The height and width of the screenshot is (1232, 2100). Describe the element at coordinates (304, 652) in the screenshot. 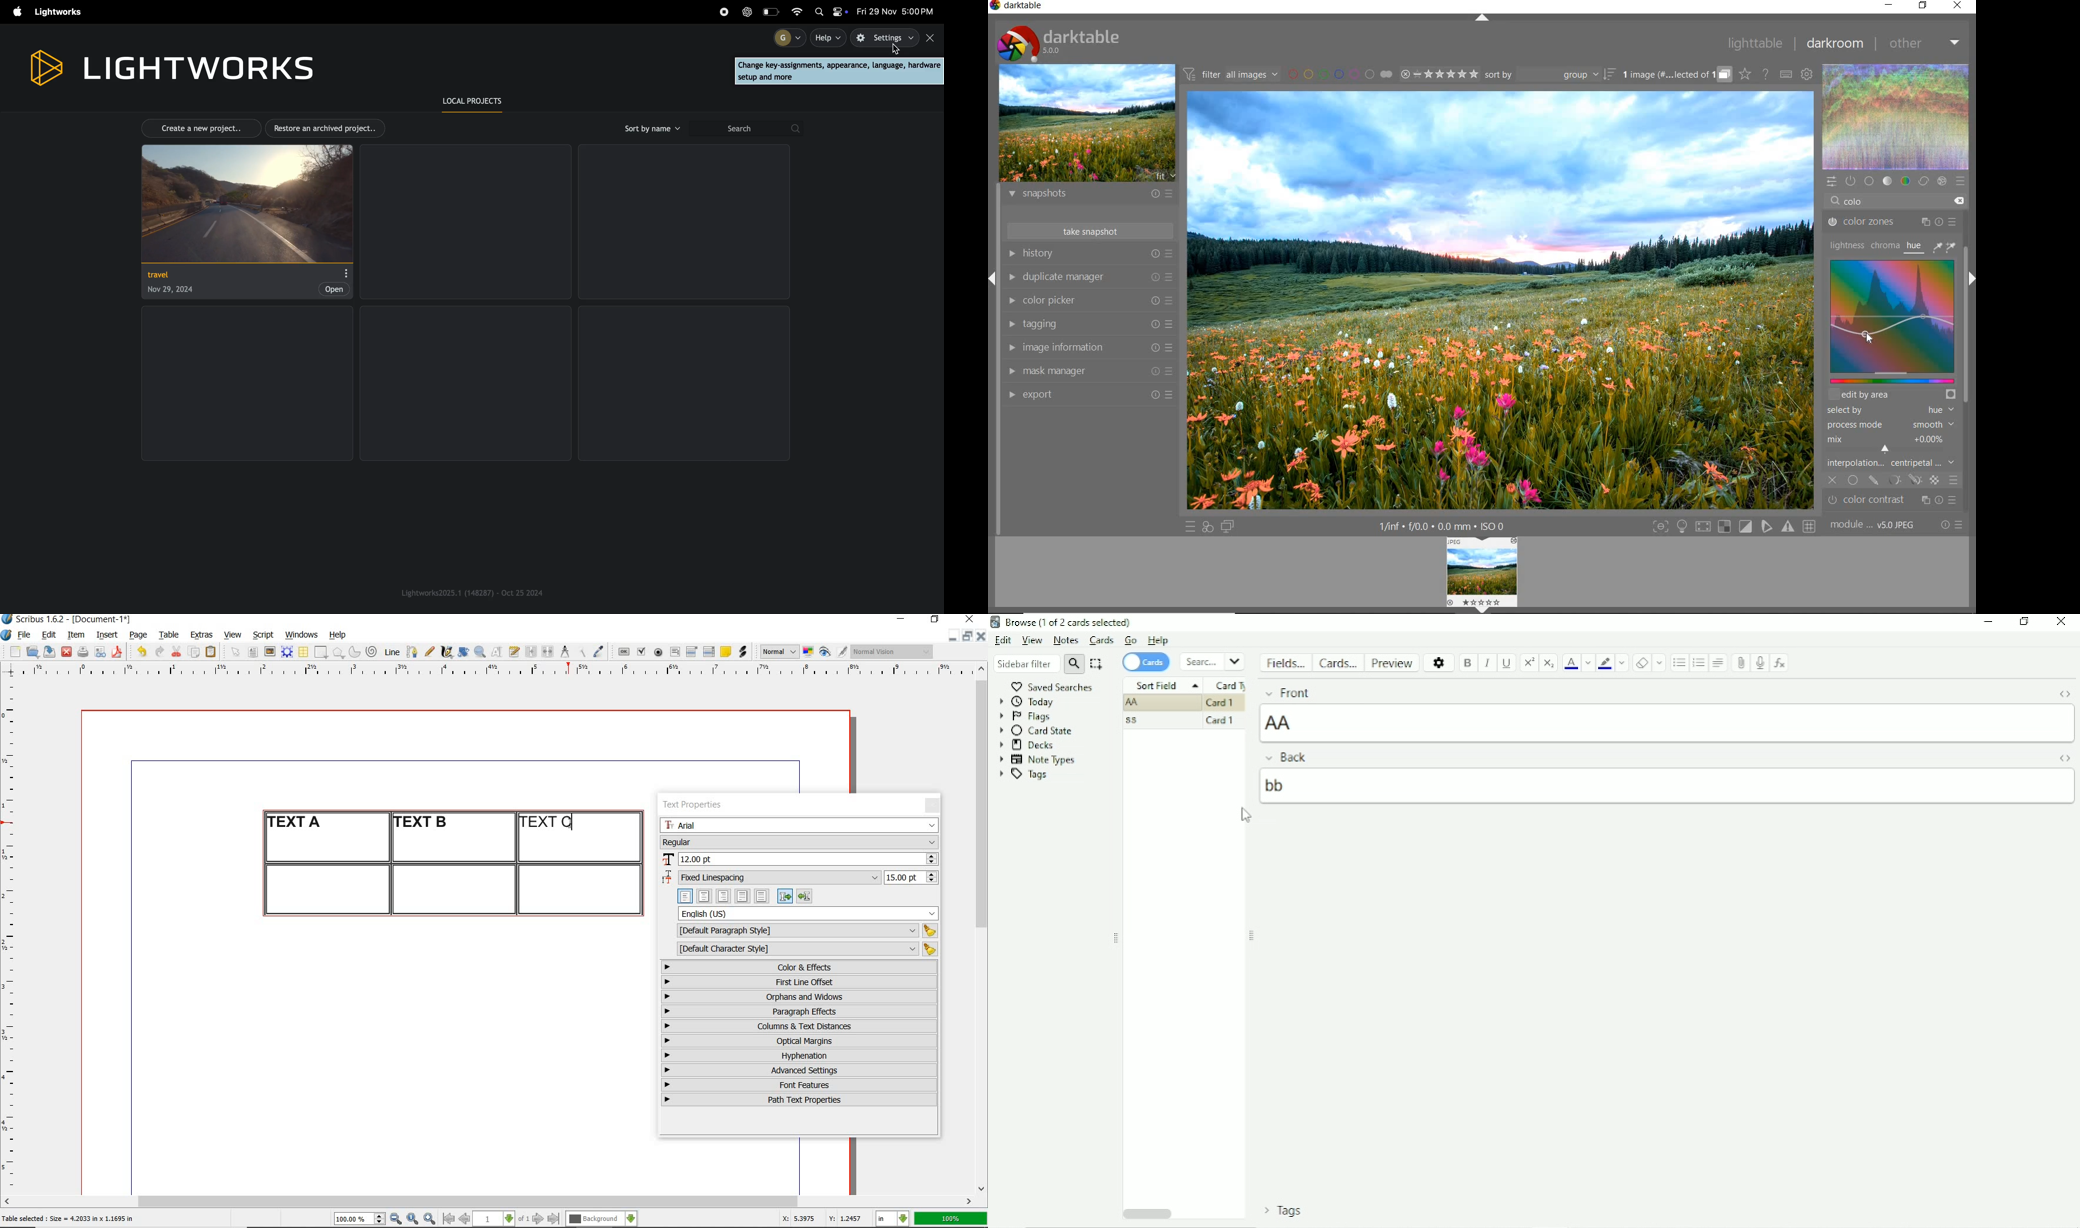

I see `table` at that location.